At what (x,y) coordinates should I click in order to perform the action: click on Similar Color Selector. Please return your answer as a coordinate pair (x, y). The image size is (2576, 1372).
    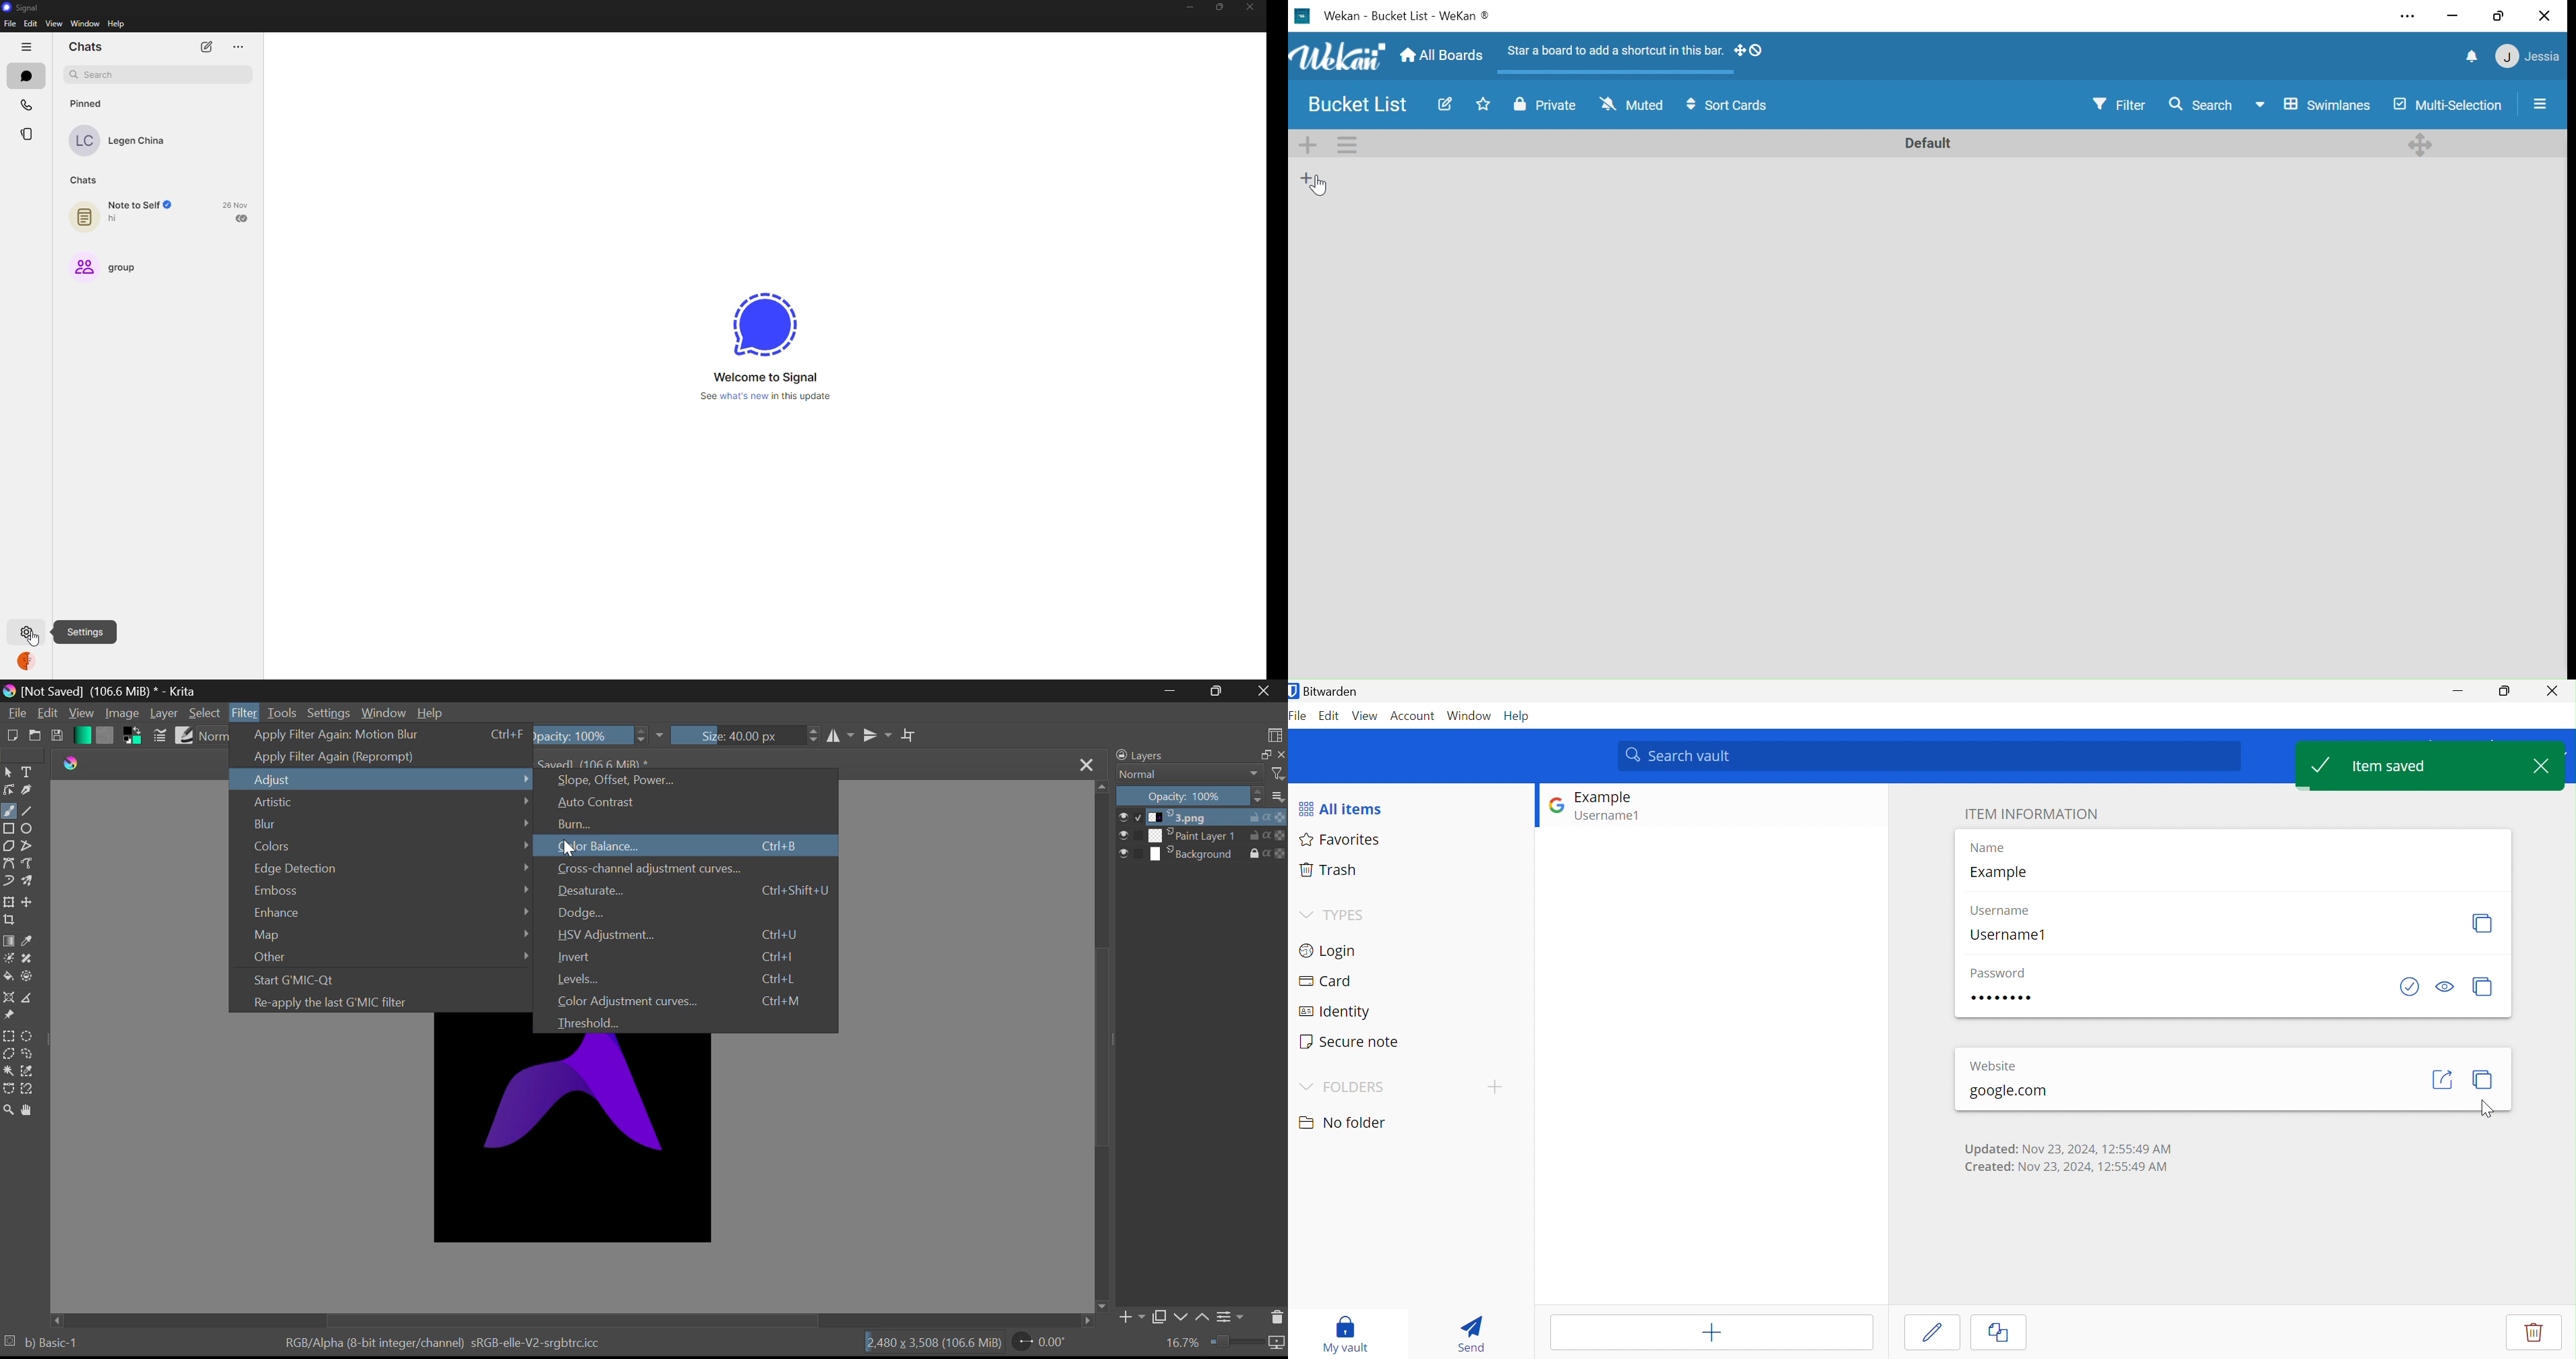
    Looking at the image, I should click on (31, 1071).